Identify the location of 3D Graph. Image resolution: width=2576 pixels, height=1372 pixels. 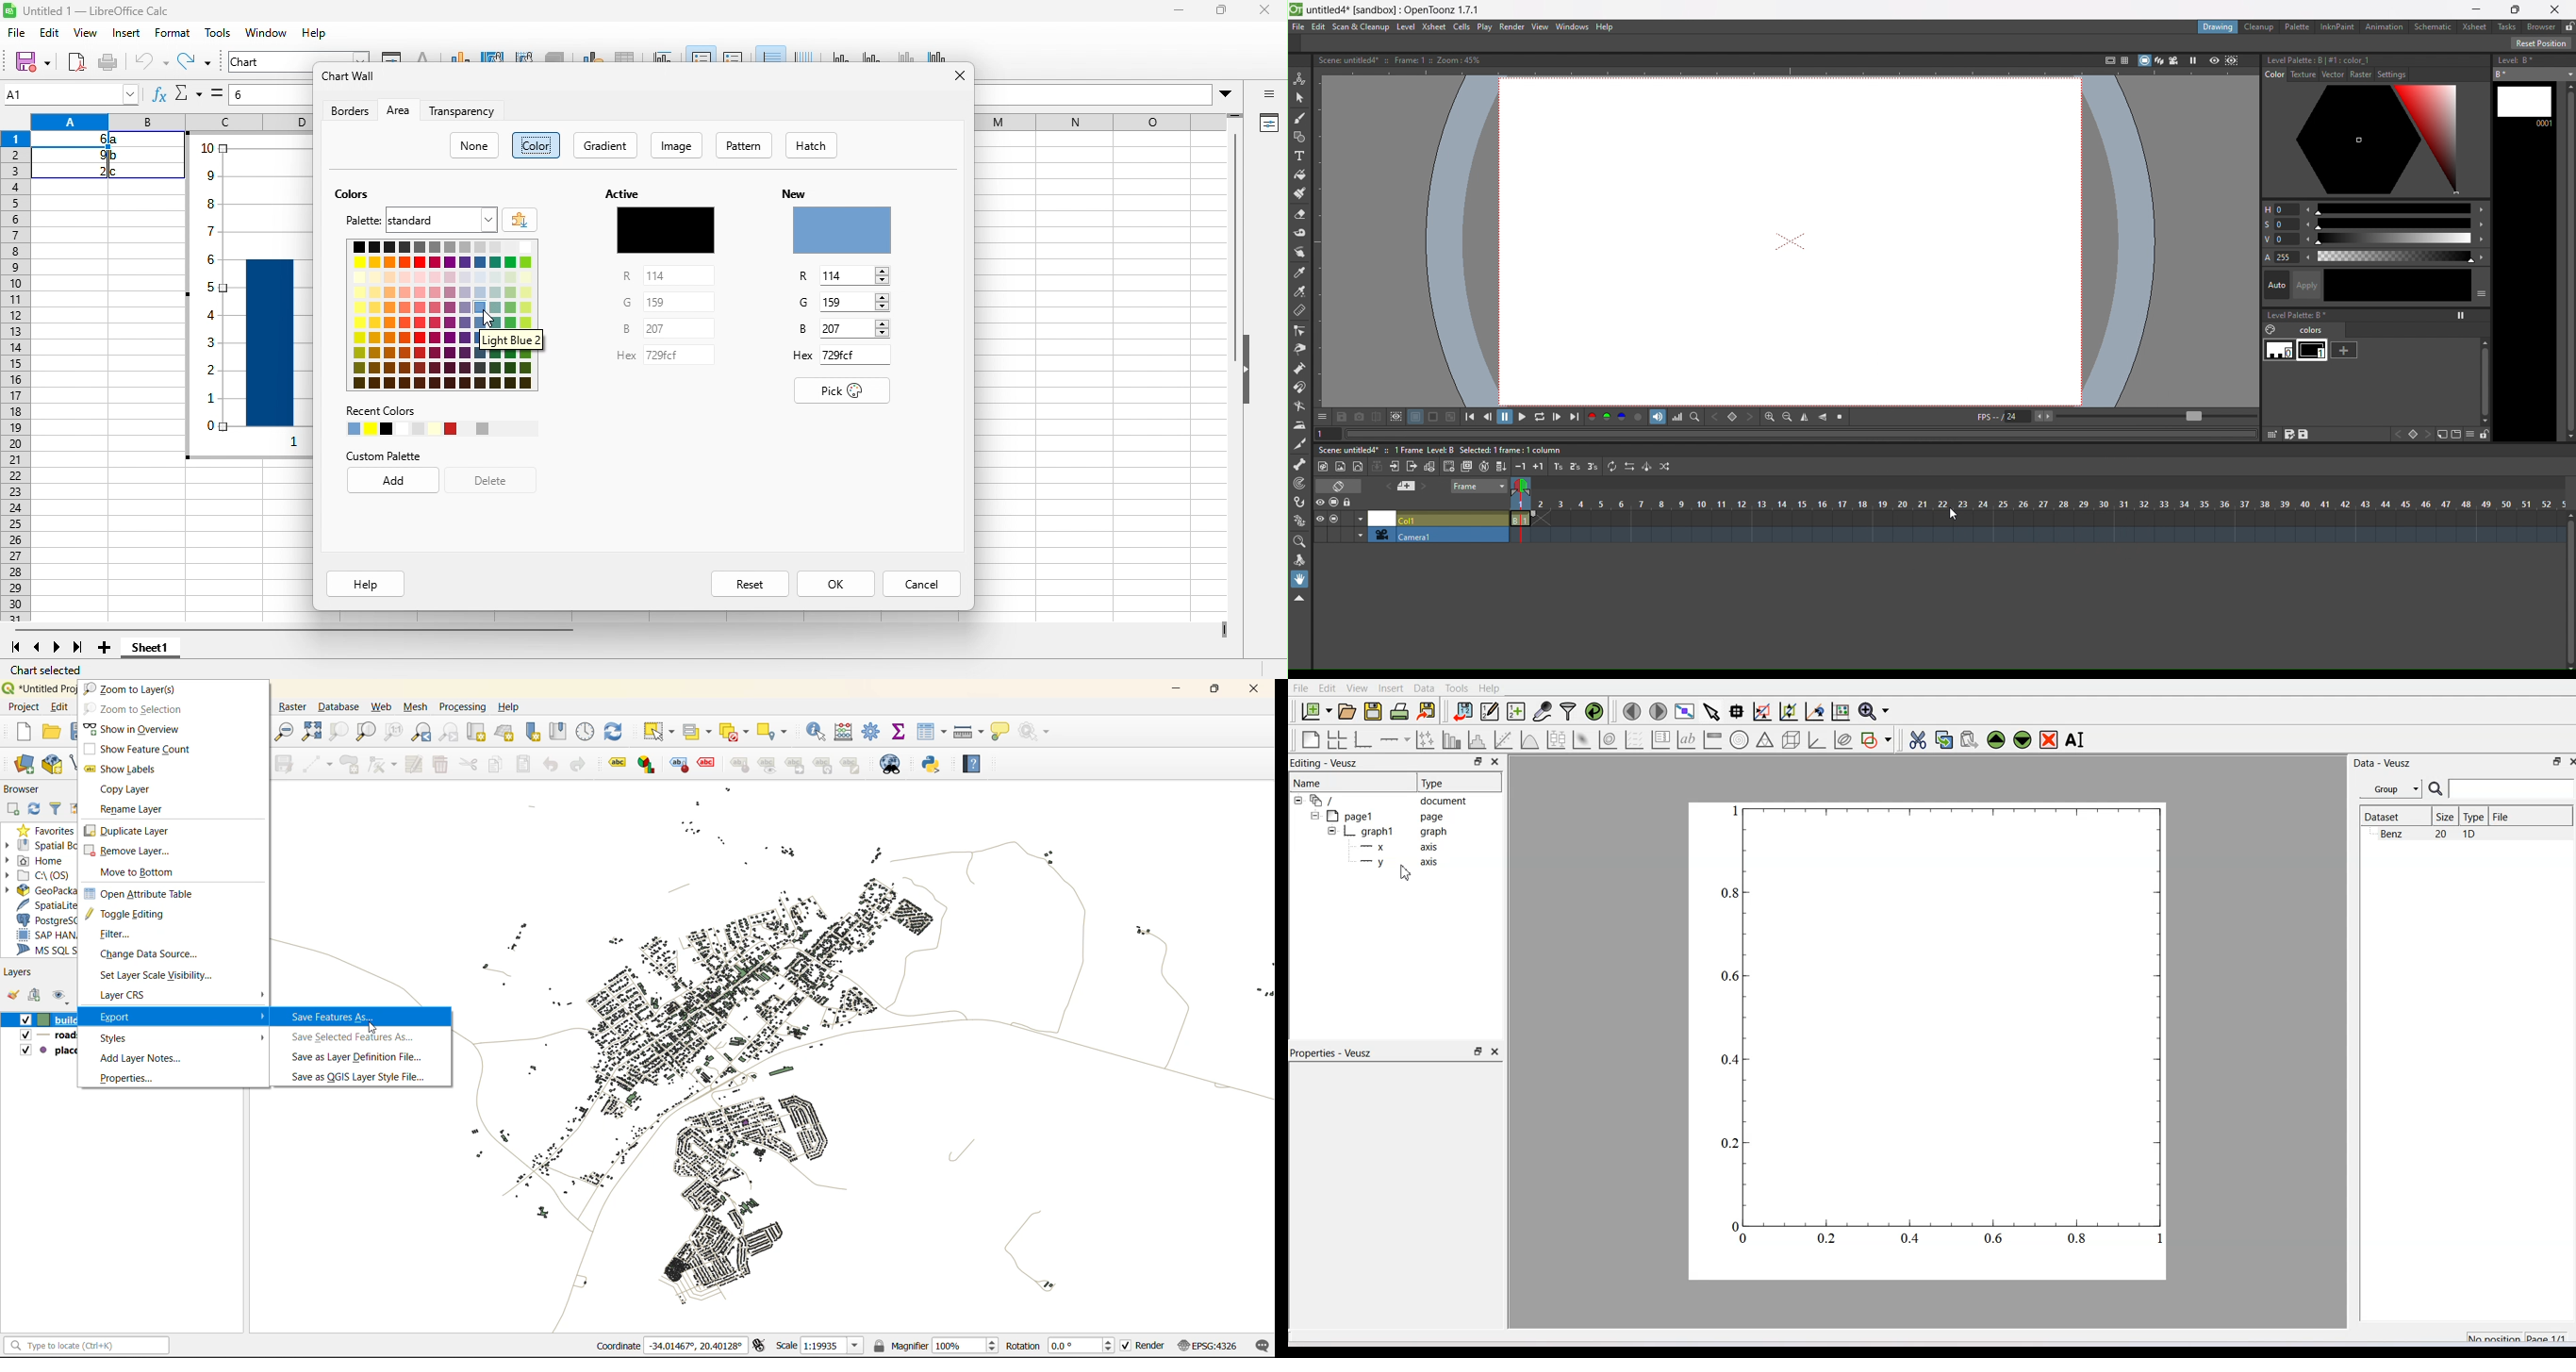
(1817, 740).